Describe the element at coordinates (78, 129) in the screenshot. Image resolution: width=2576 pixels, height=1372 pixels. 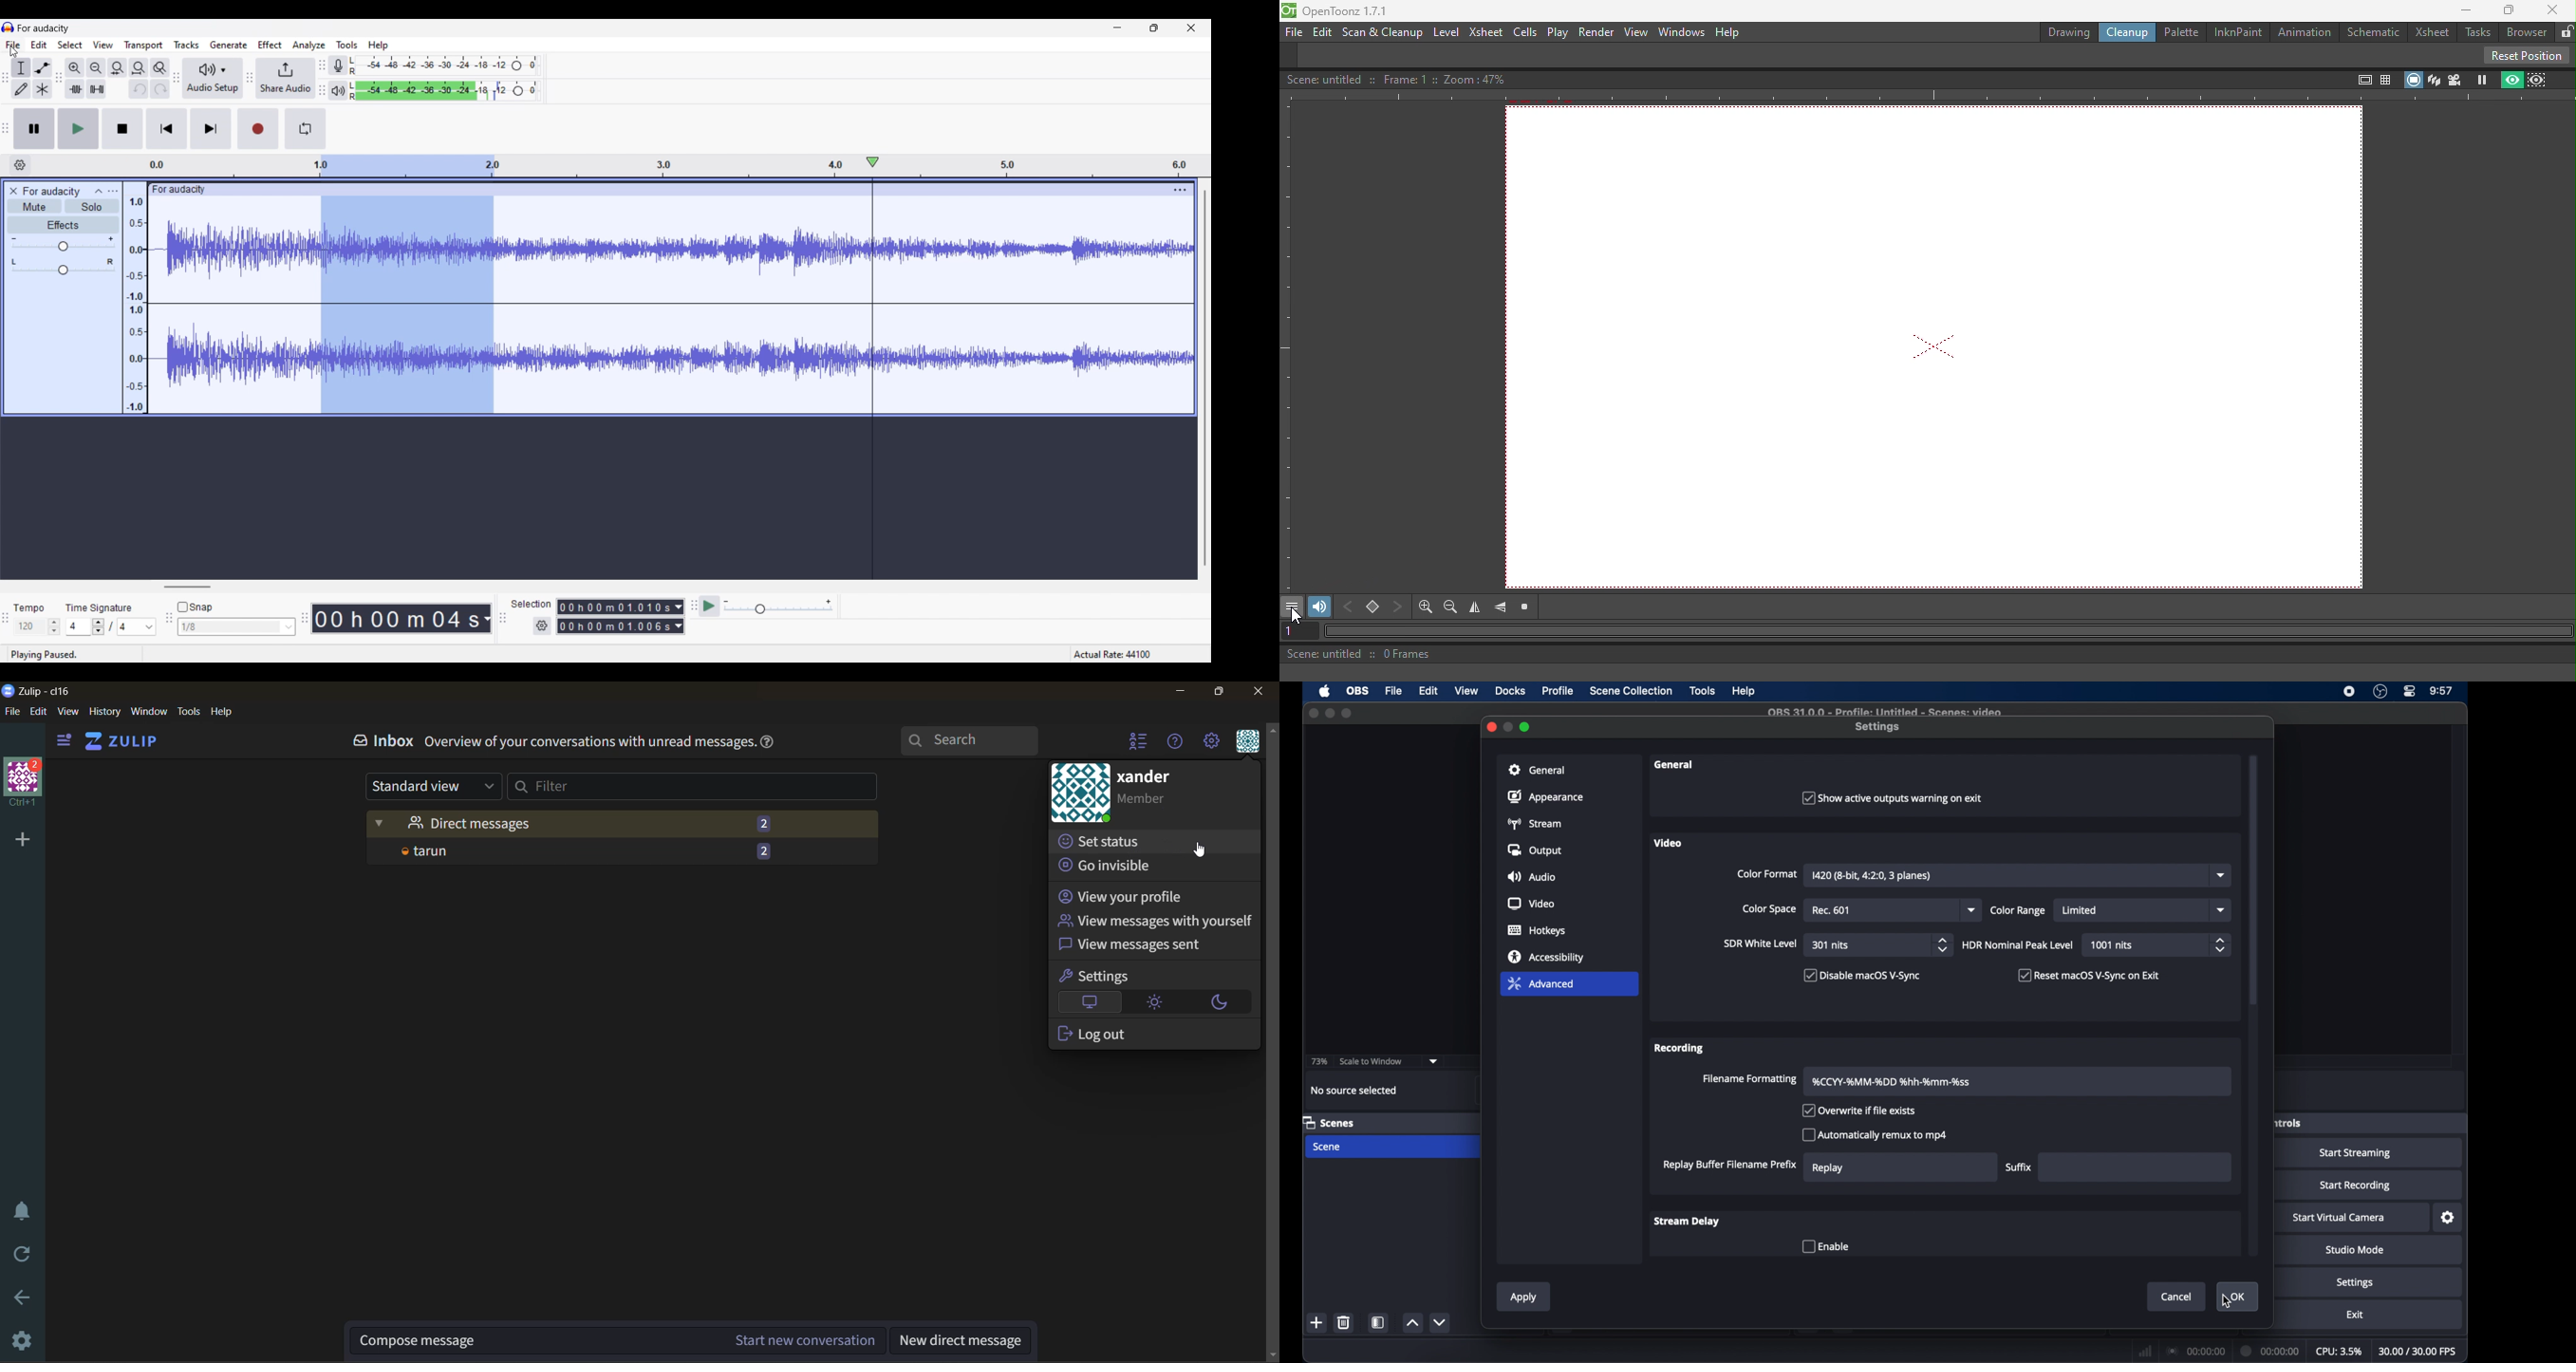
I see `Play/Play once` at that location.